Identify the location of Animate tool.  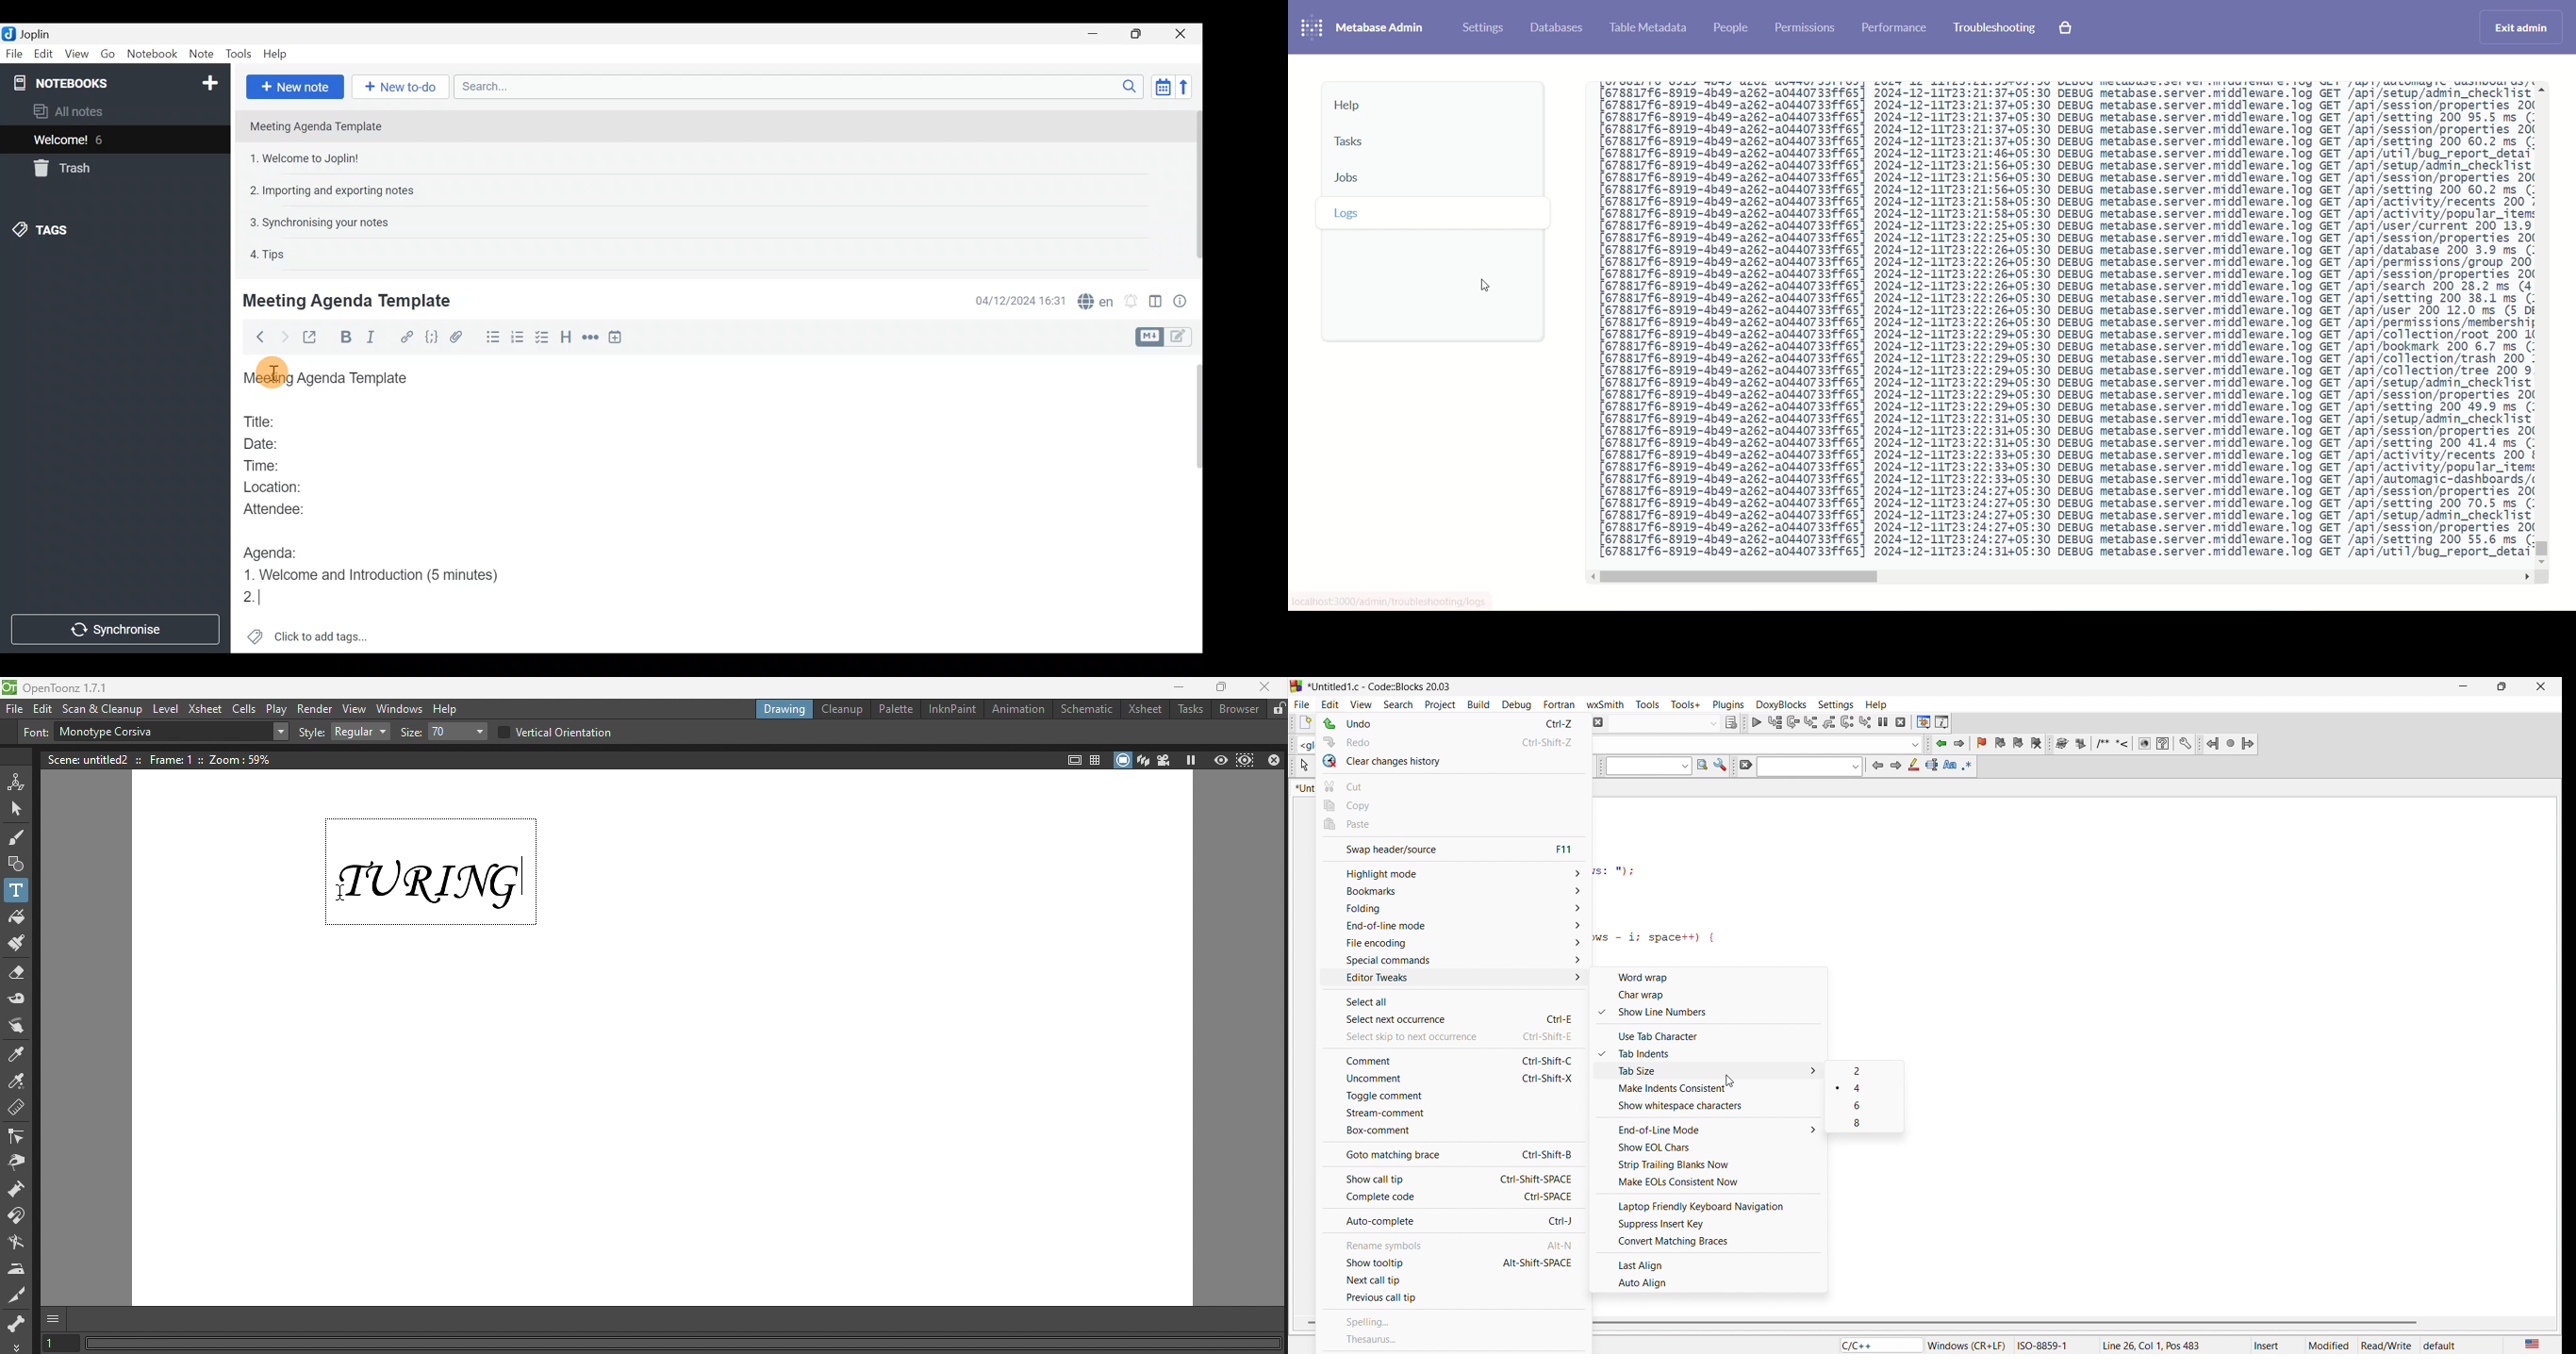
(17, 782).